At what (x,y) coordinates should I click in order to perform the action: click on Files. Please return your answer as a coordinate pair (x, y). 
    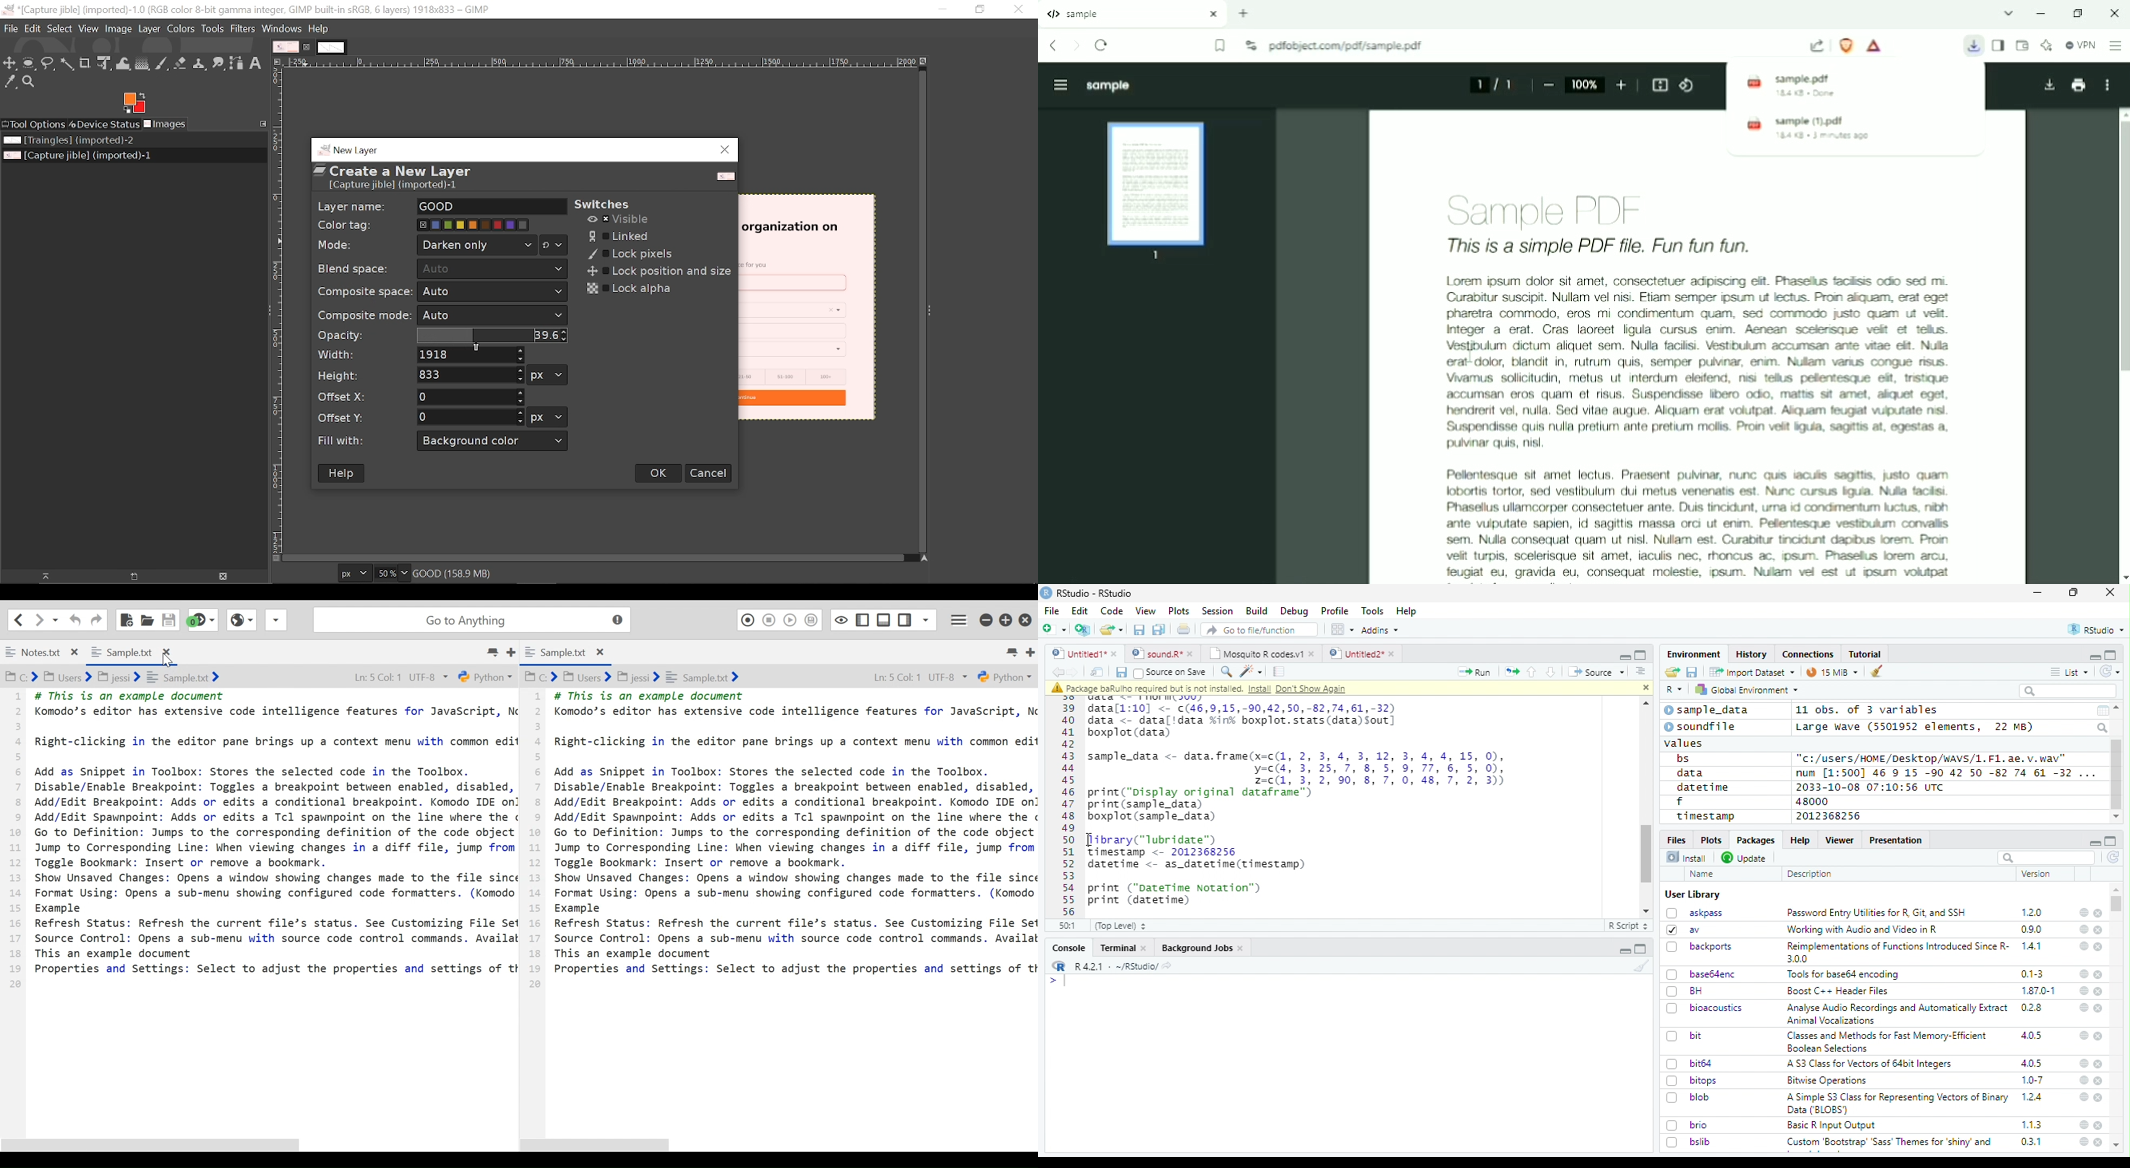
    Looking at the image, I should click on (1678, 839).